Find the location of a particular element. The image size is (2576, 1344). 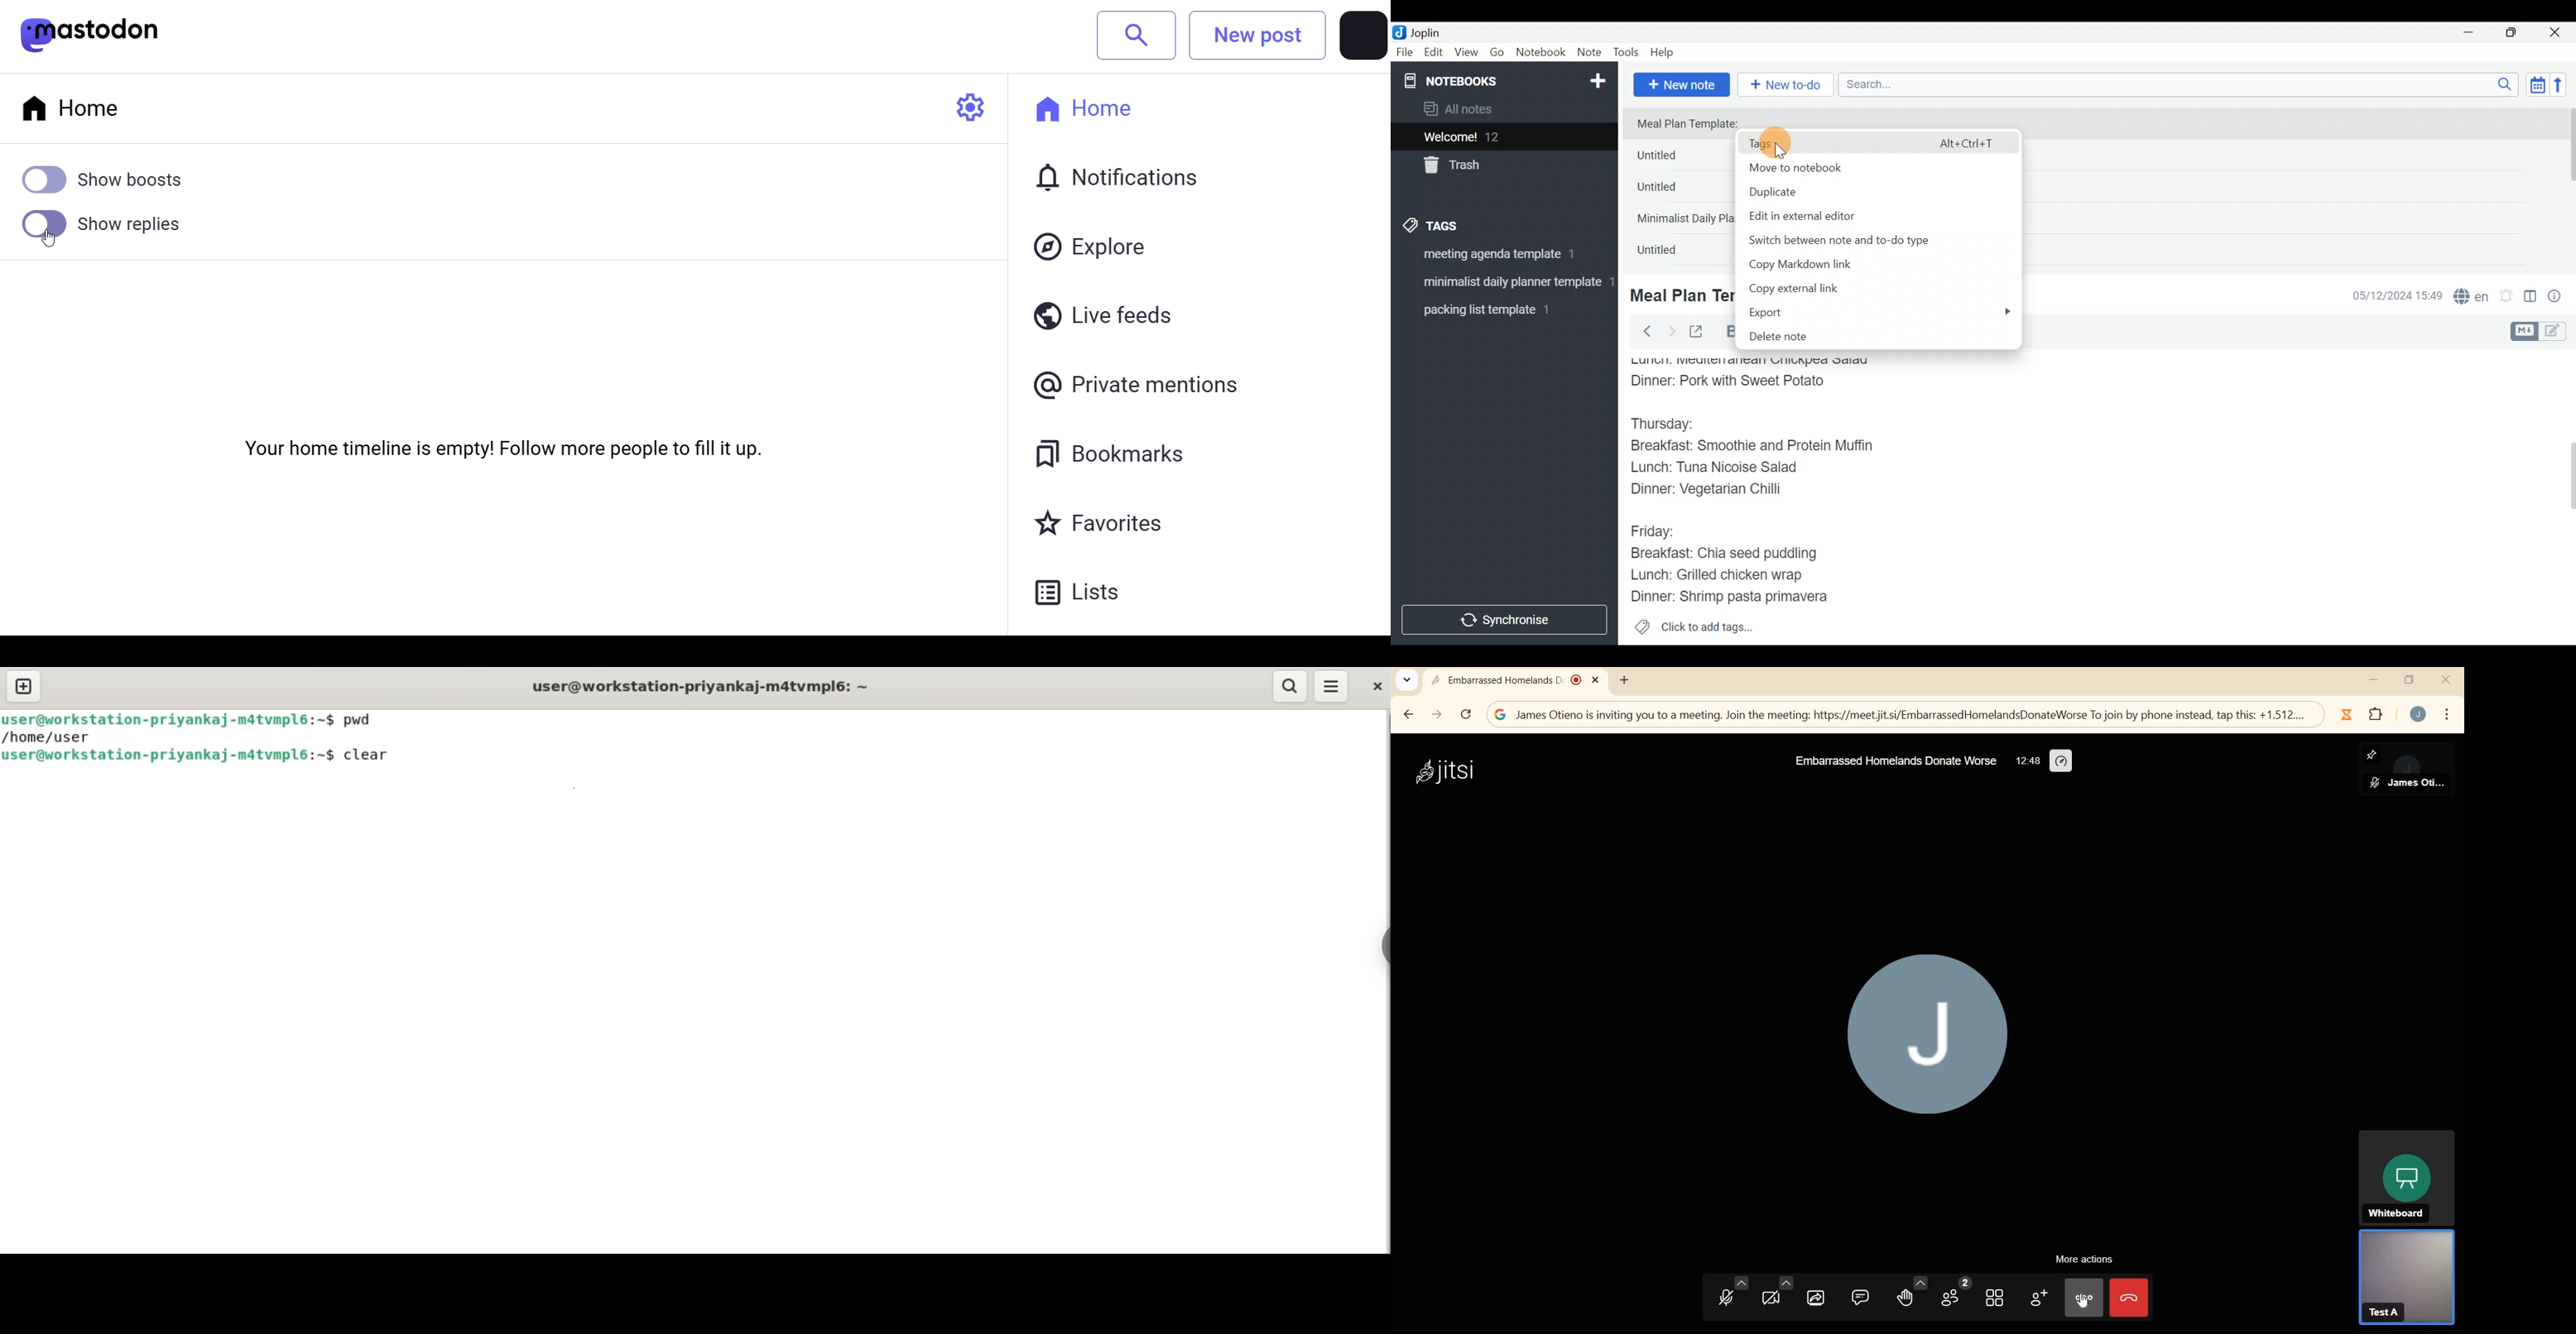

New is located at coordinates (1597, 78).